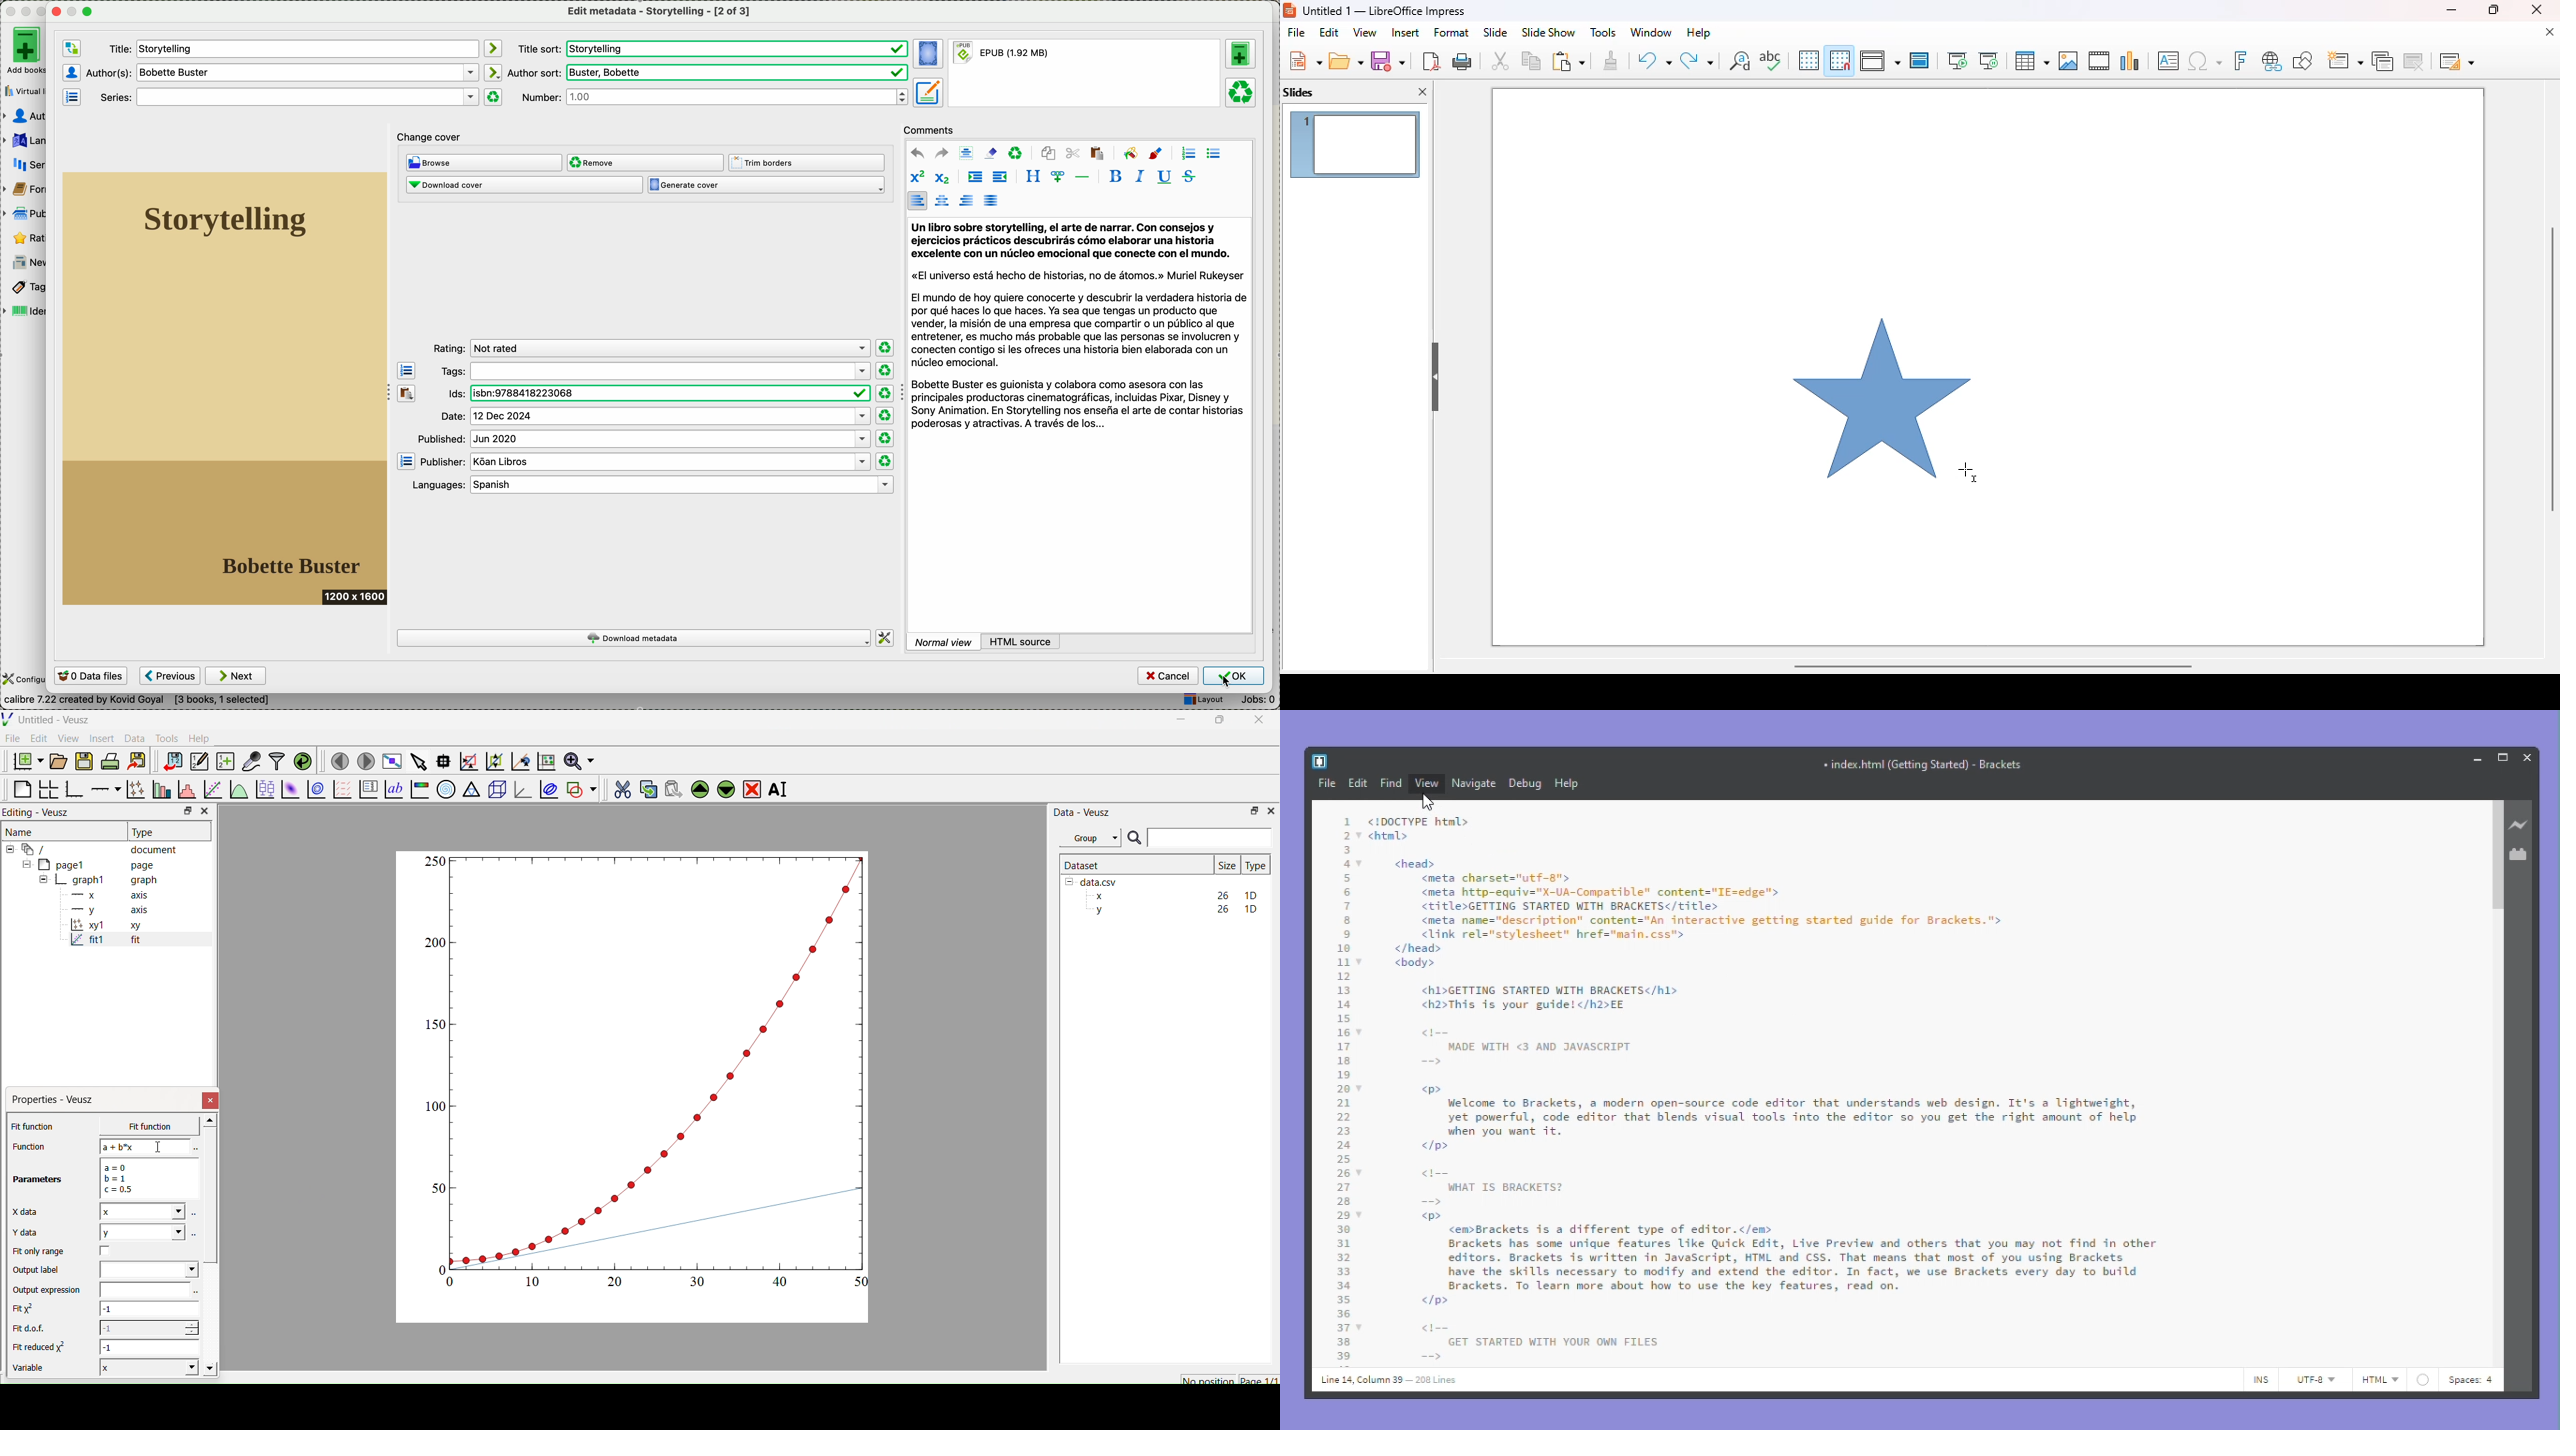  Describe the element at coordinates (88, 12) in the screenshot. I see `maximize` at that location.